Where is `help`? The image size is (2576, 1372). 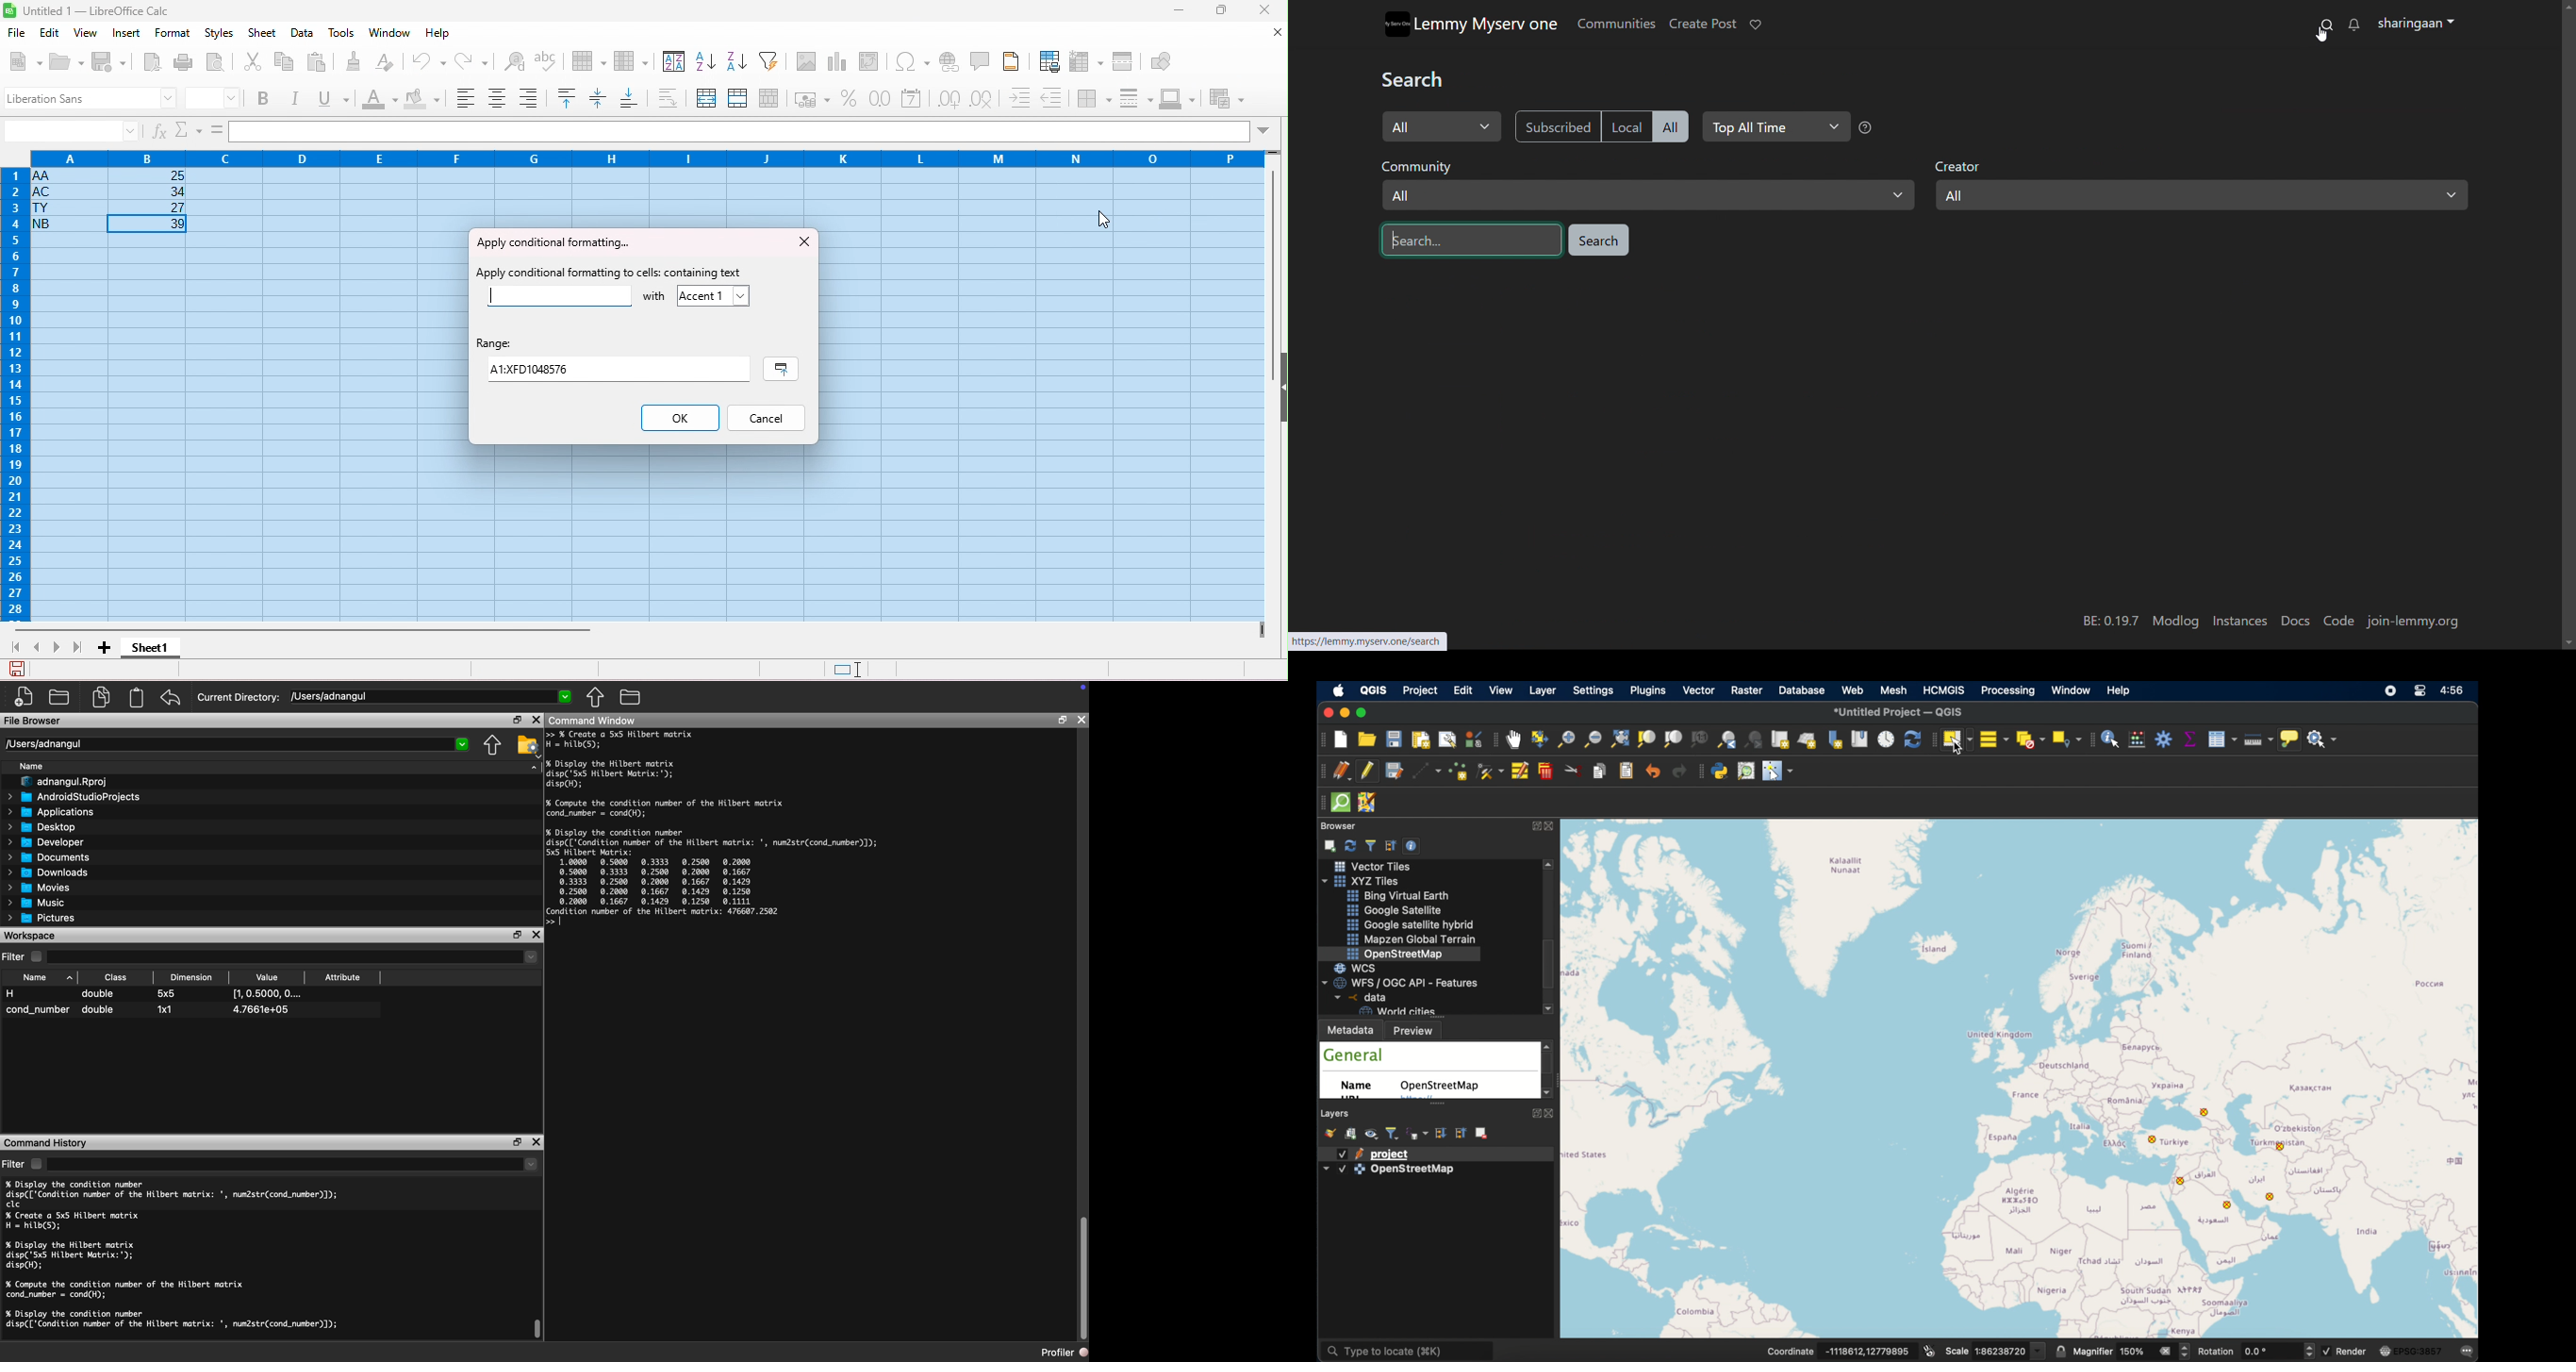
help is located at coordinates (2119, 690).